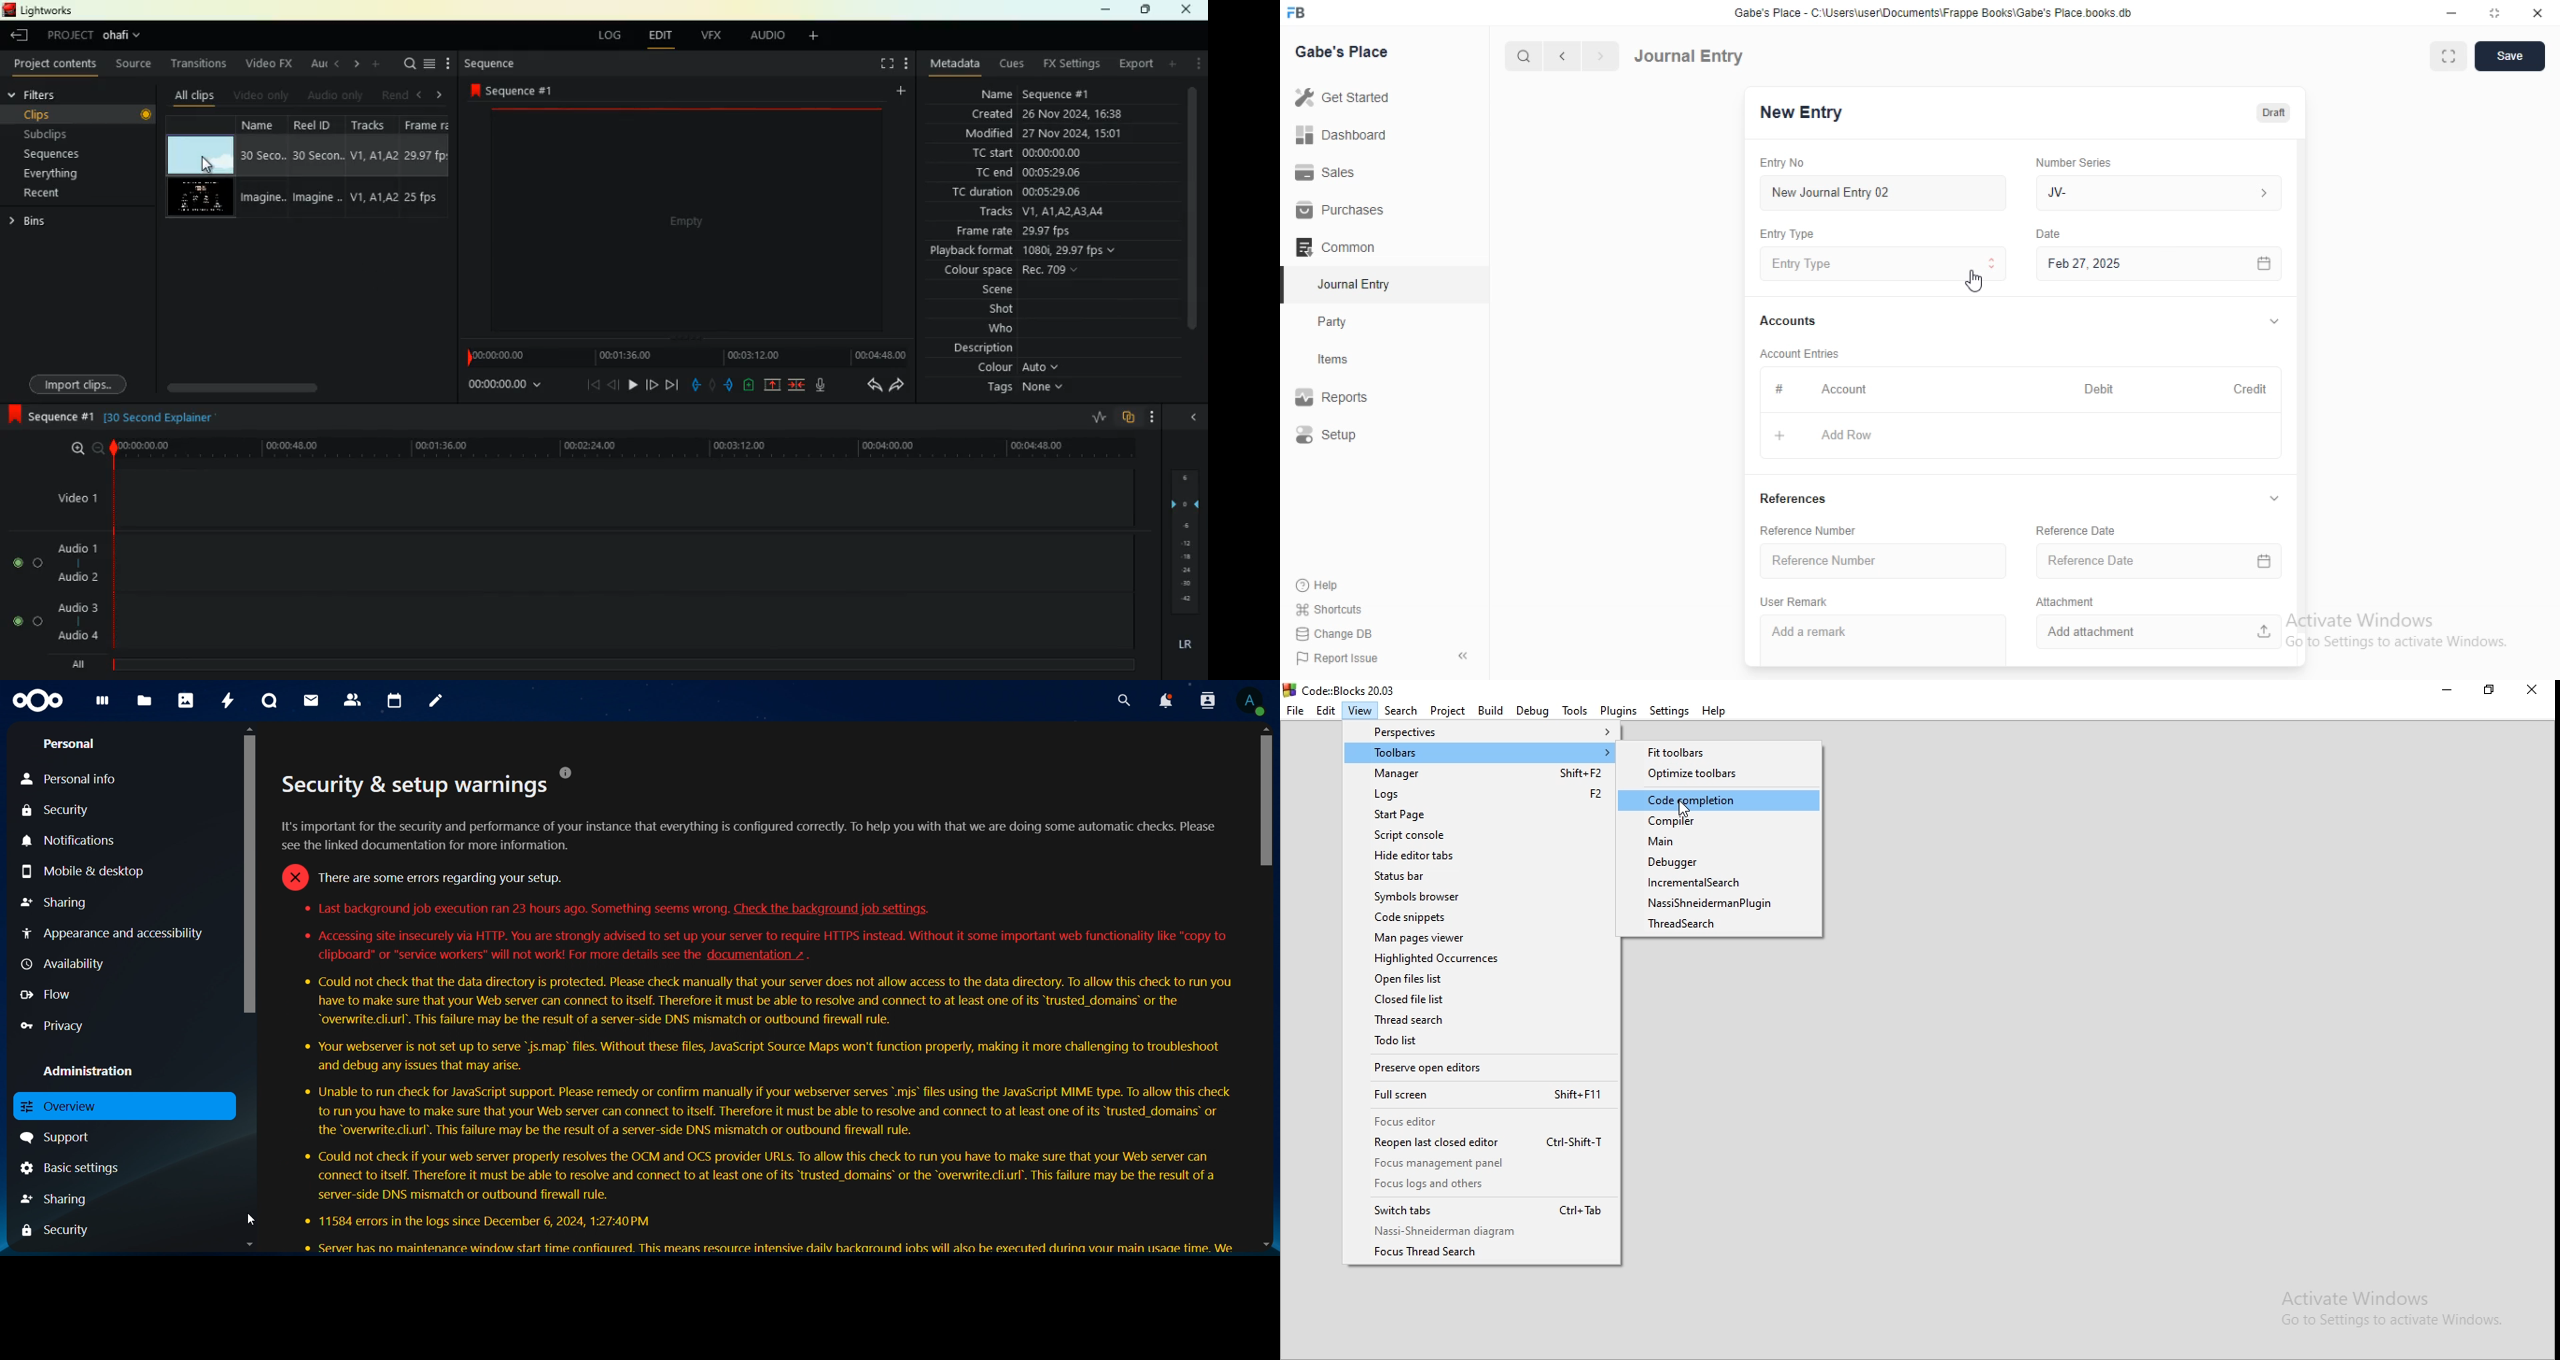 The width and height of the screenshot is (2576, 1372). What do you see at coordinates (2276, 112) in the screenshot?
I see `Draft` at bounding box center [2276, 112].